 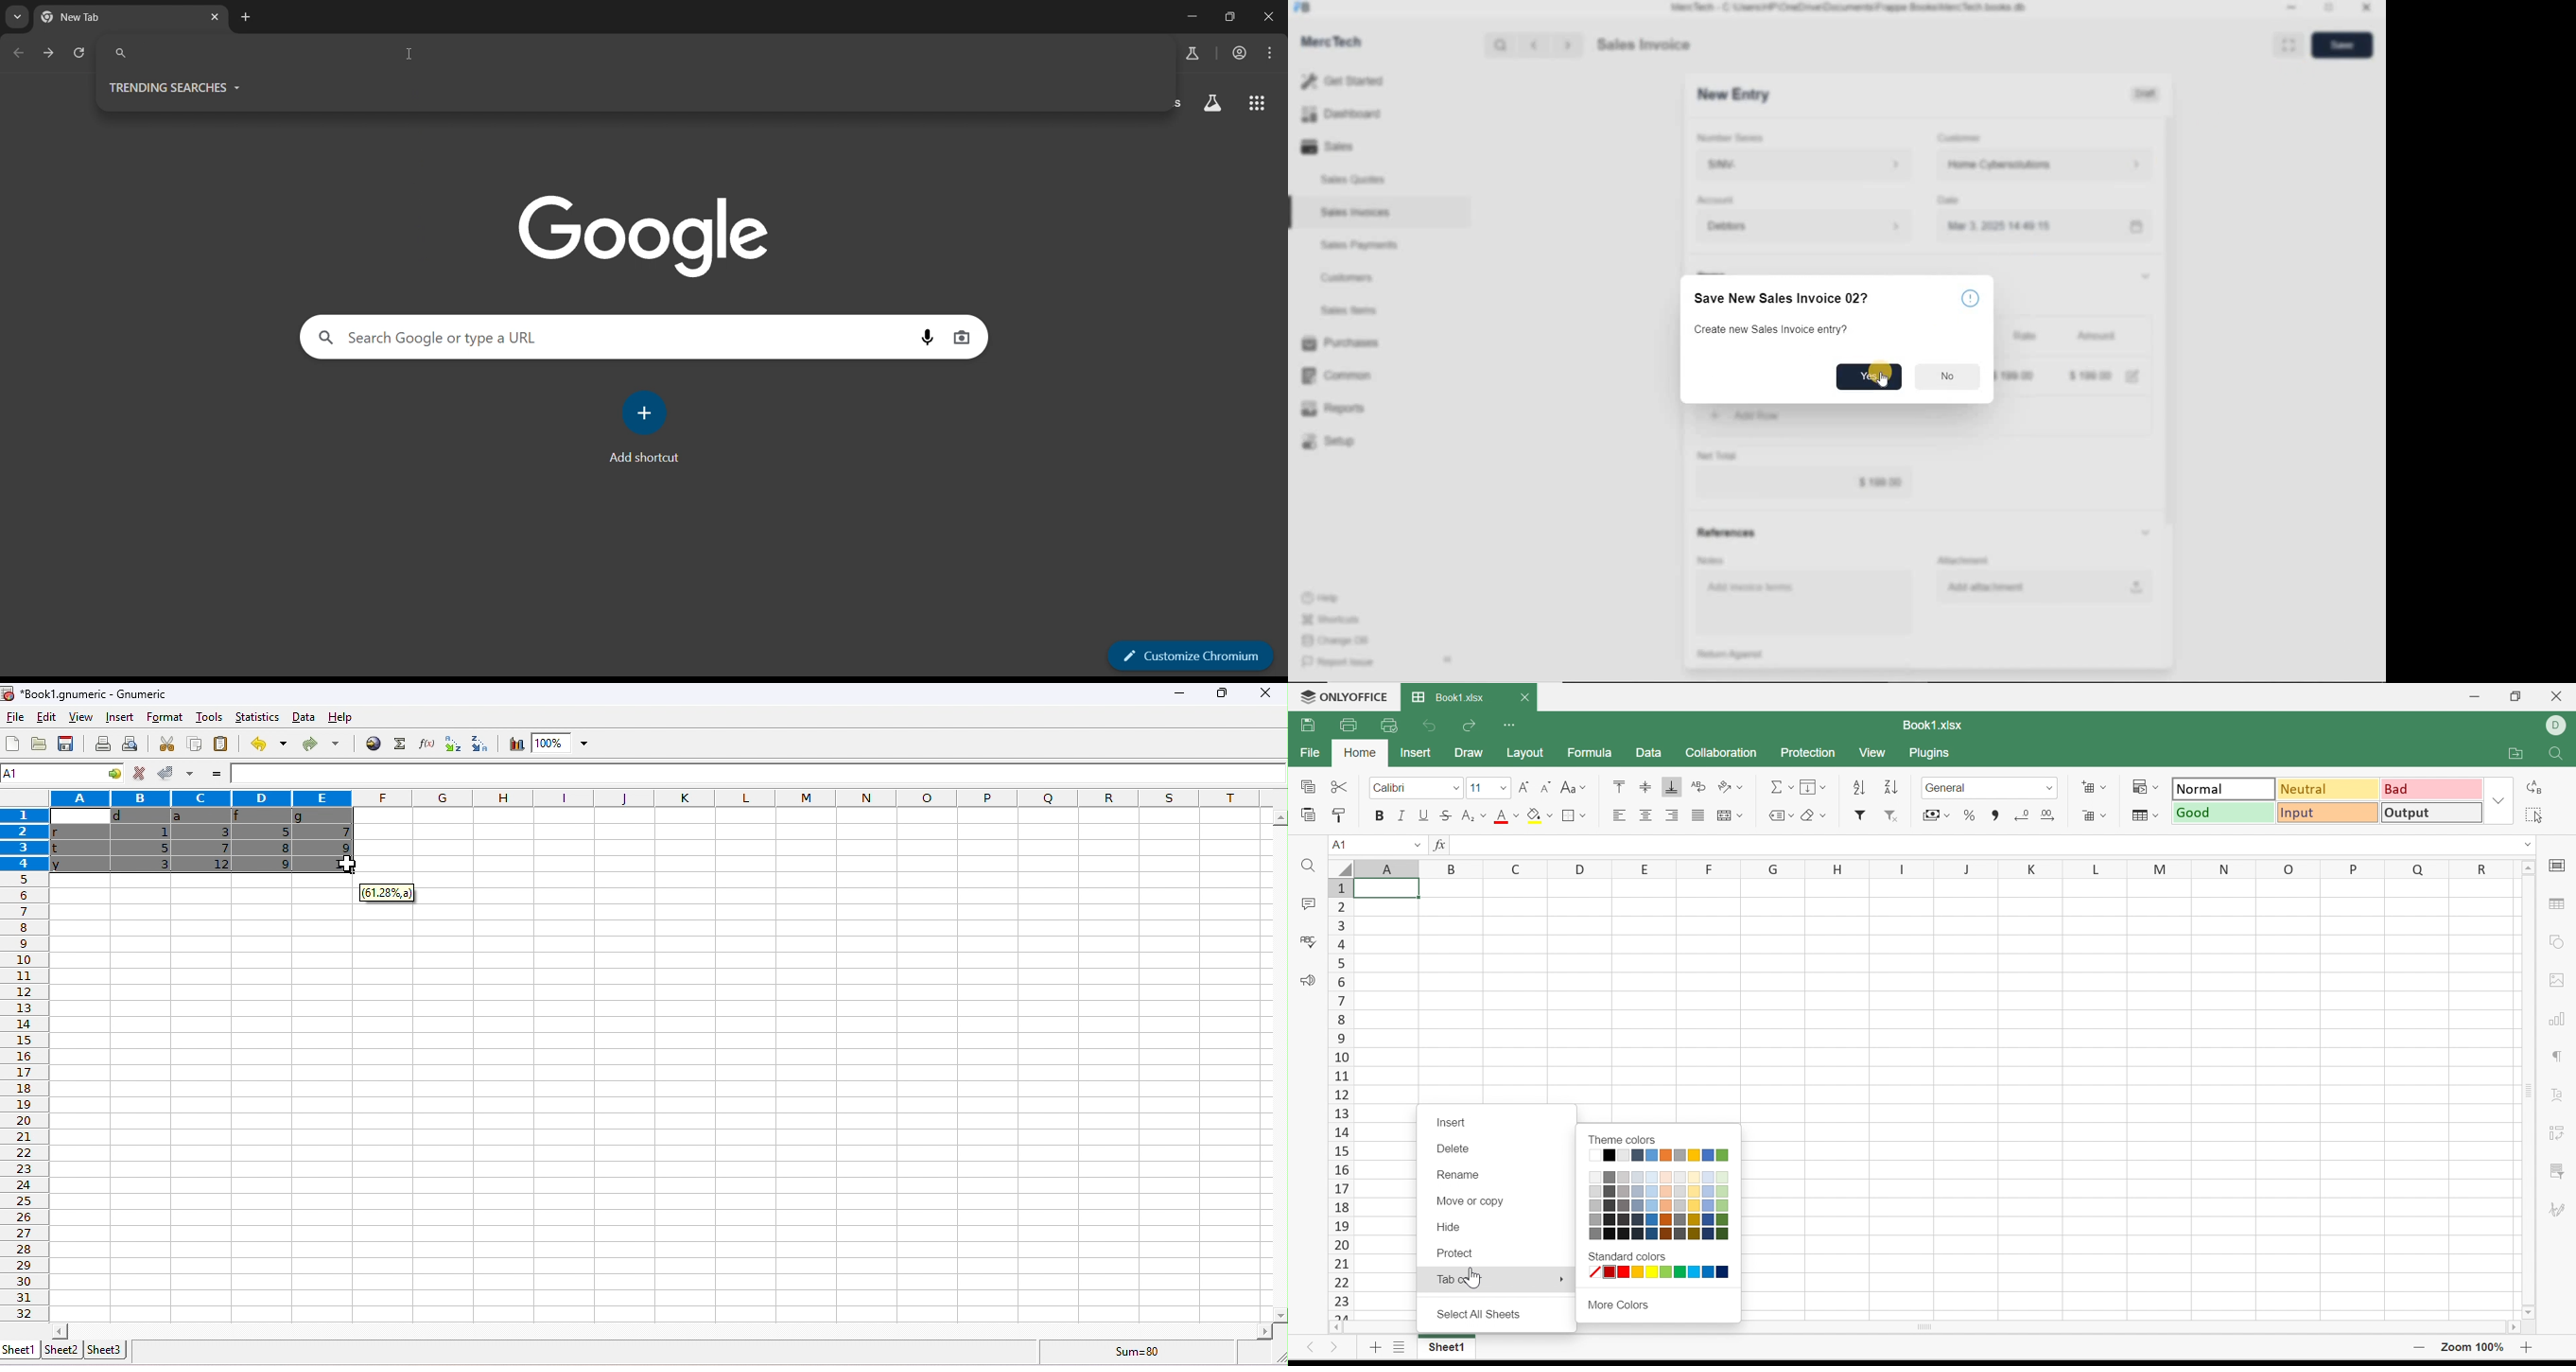 I want to click on More sheets, so click(x=1400, y=1343).